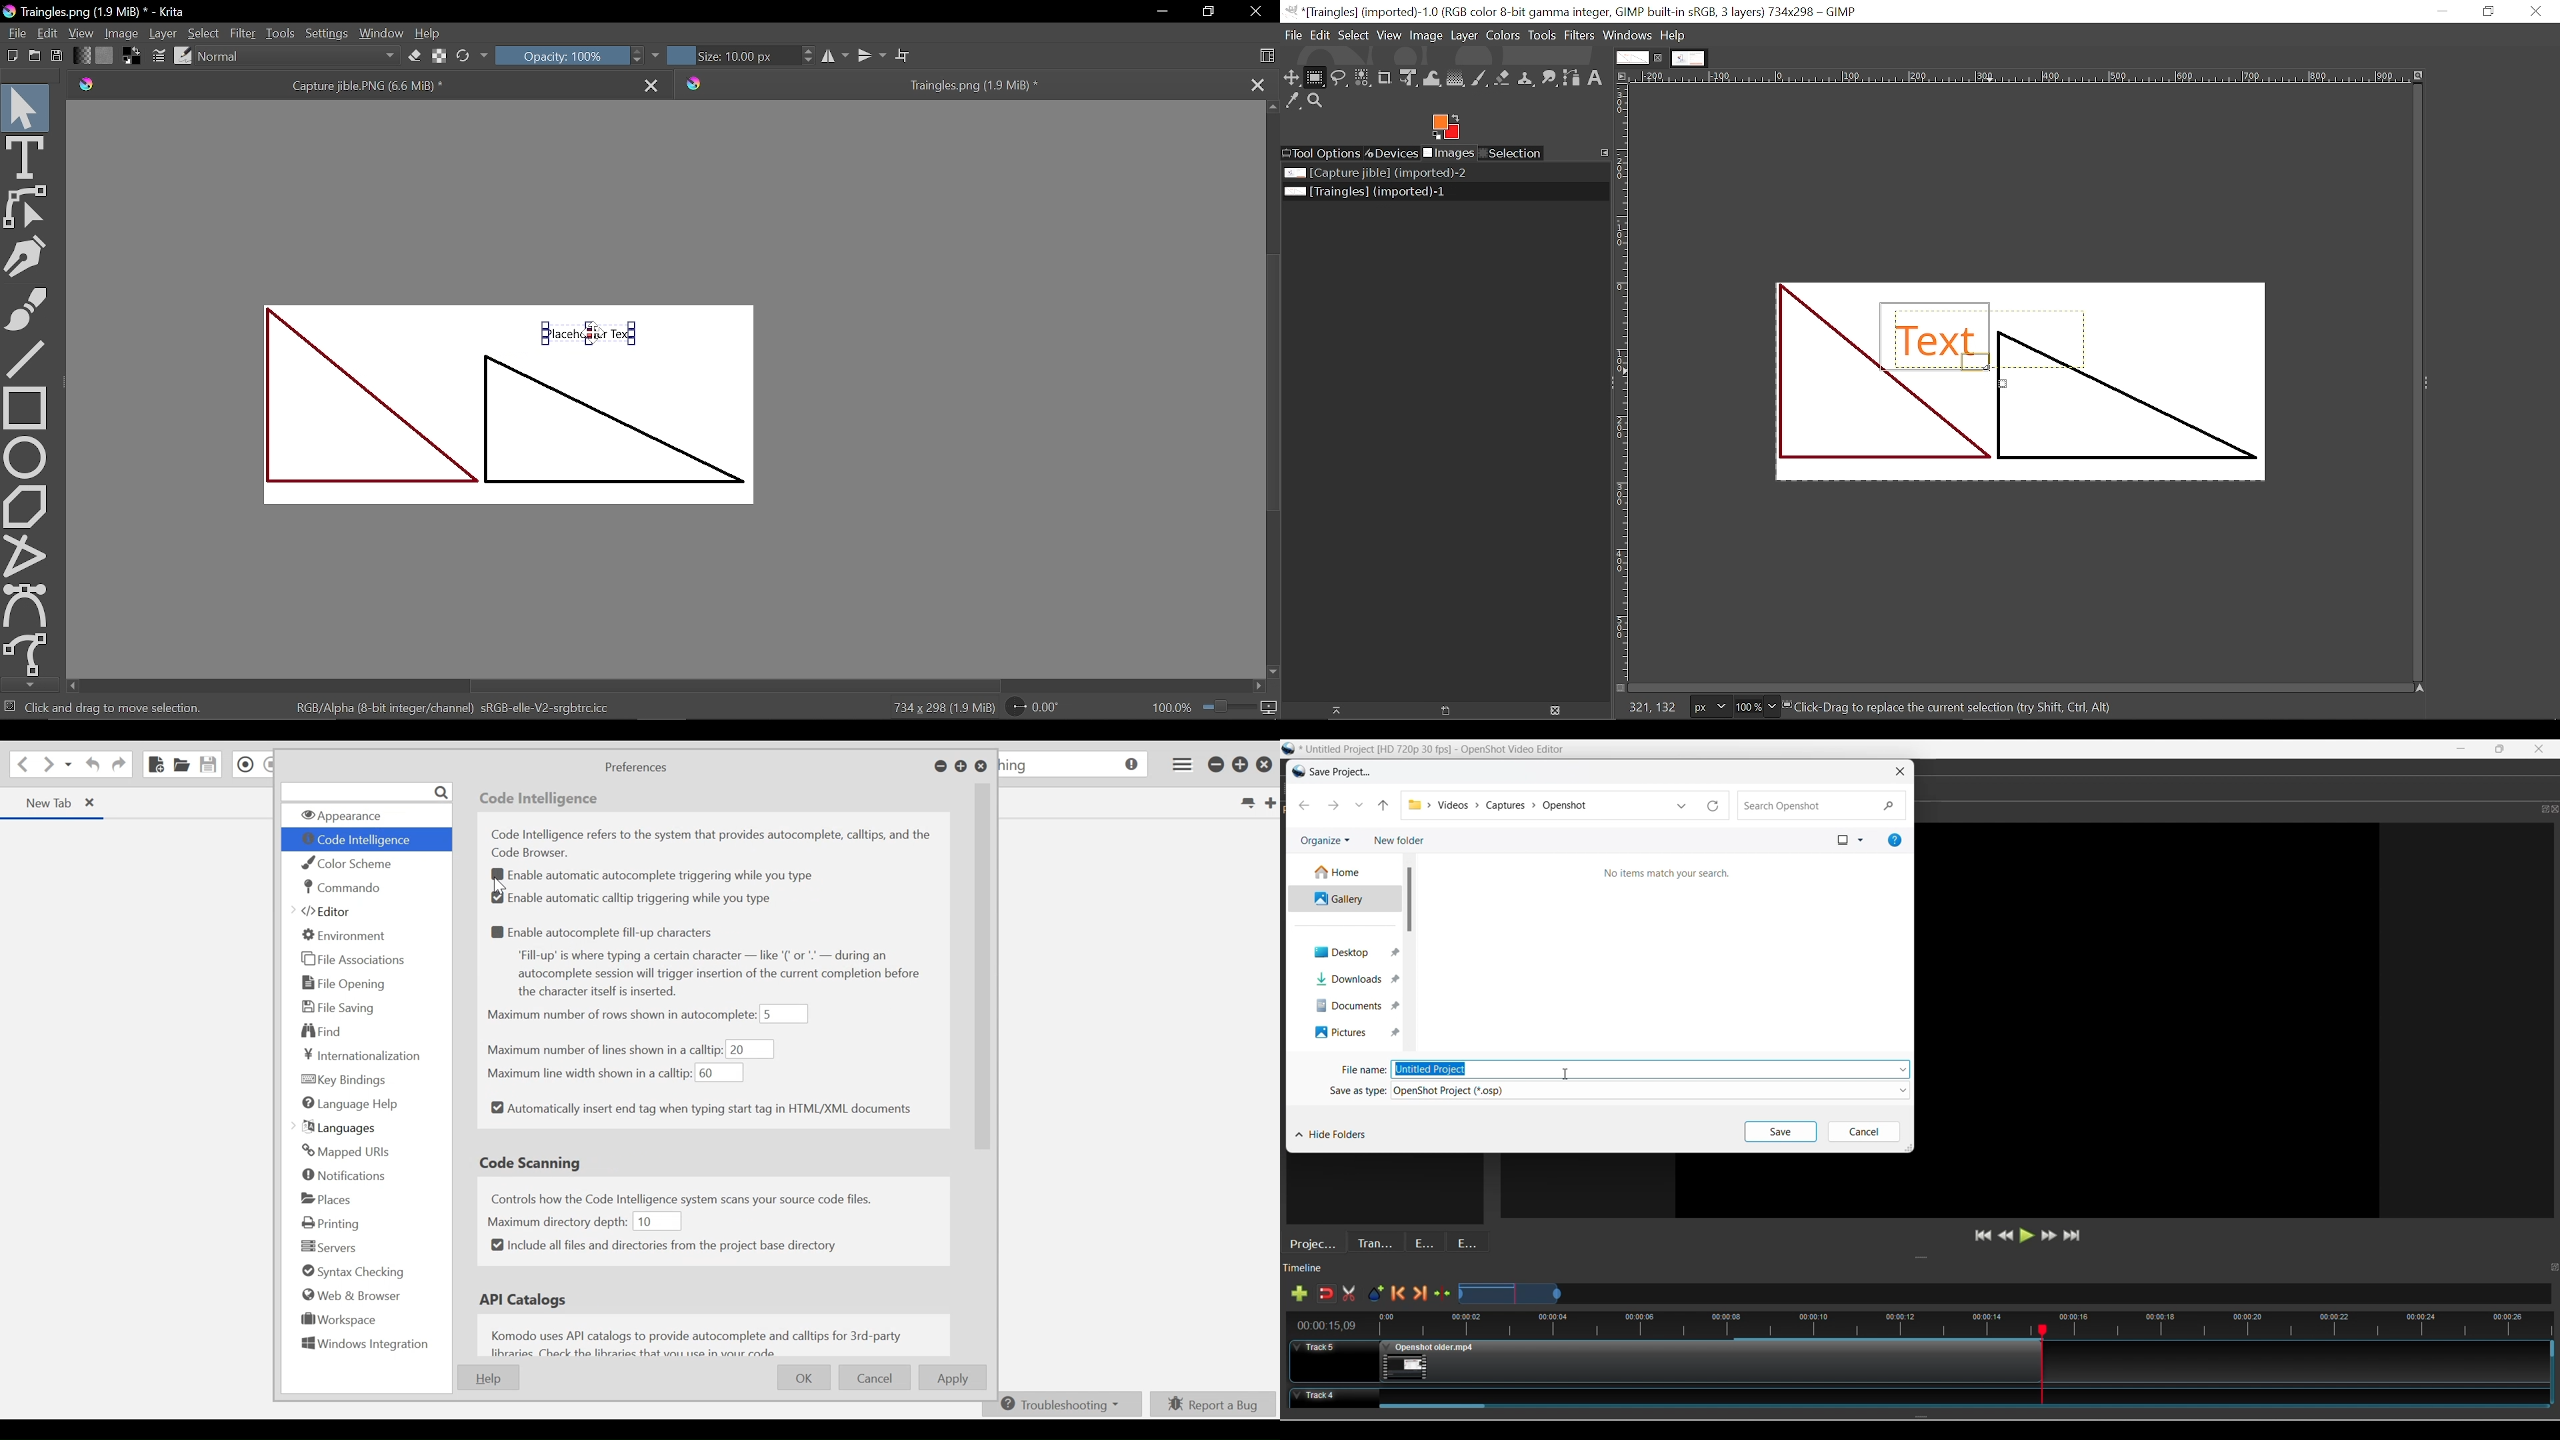 Image resolution: width=2576 pixels, height=1456 pixels. Describe the element at coordinates (1316, 77) in the screenshot. I see `Rectangular select` at that location.